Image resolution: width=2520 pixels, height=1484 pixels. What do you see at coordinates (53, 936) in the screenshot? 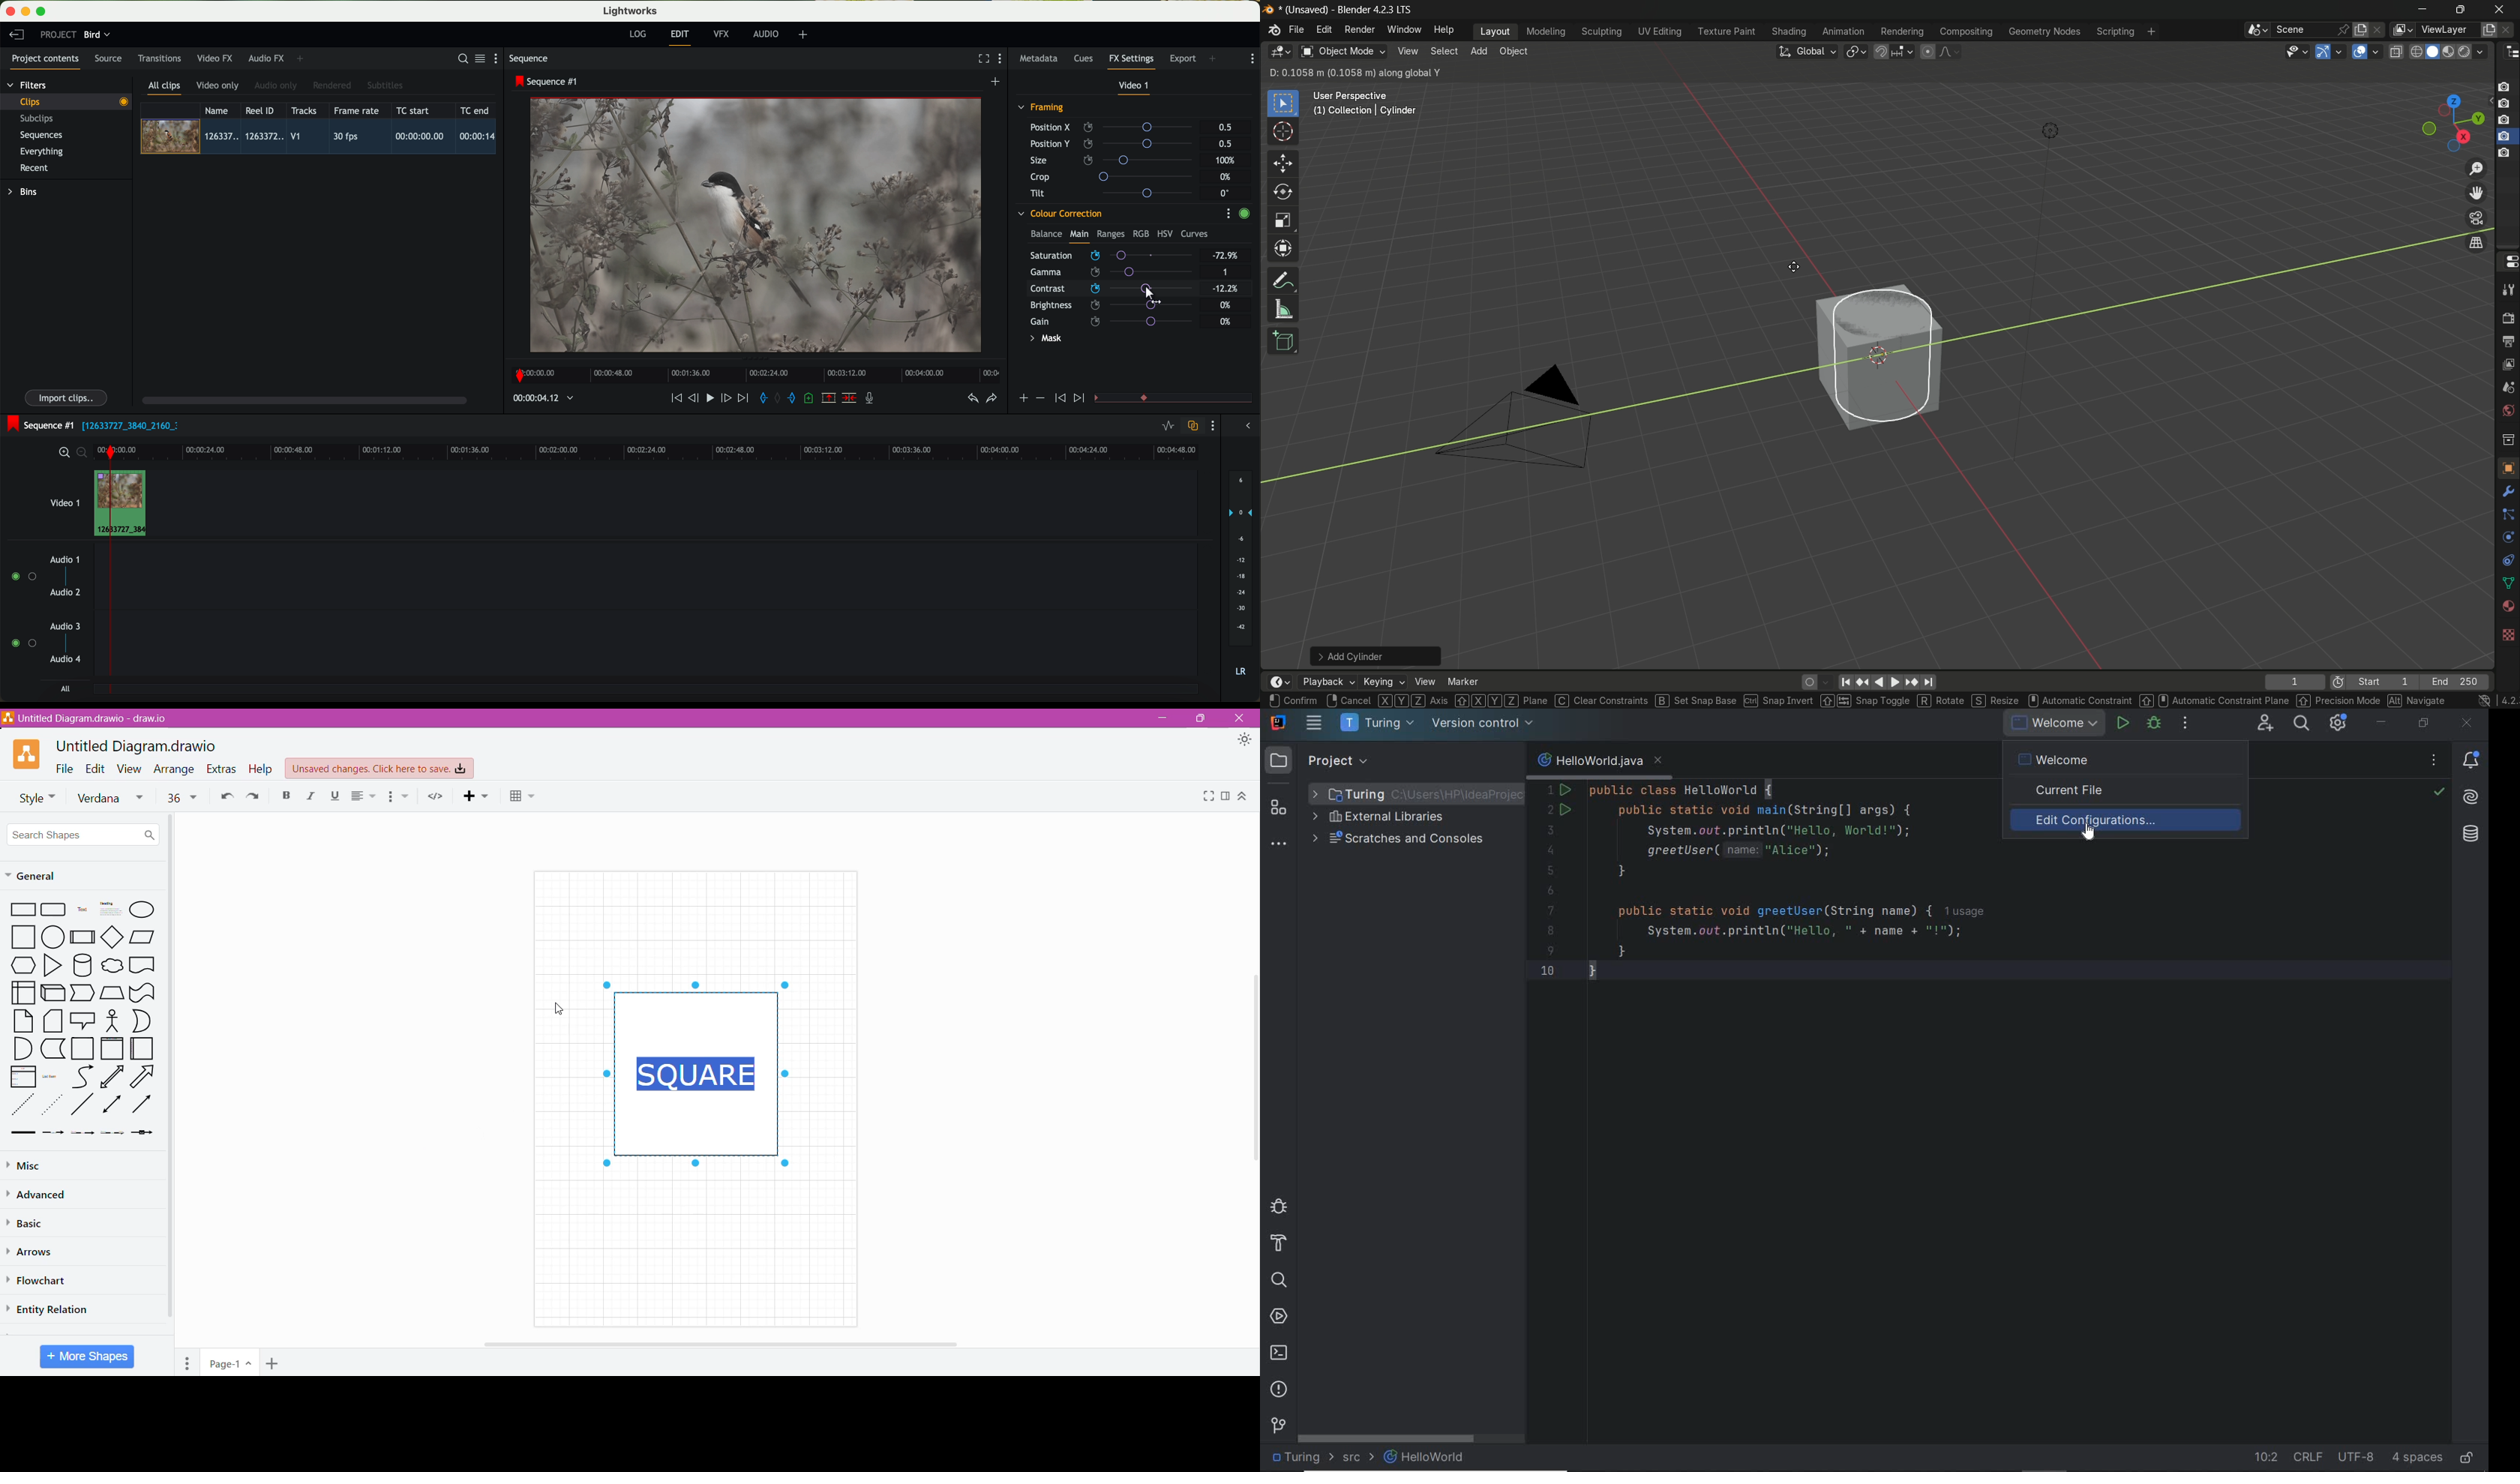
I see `circle` at bounding box center [53, 936].